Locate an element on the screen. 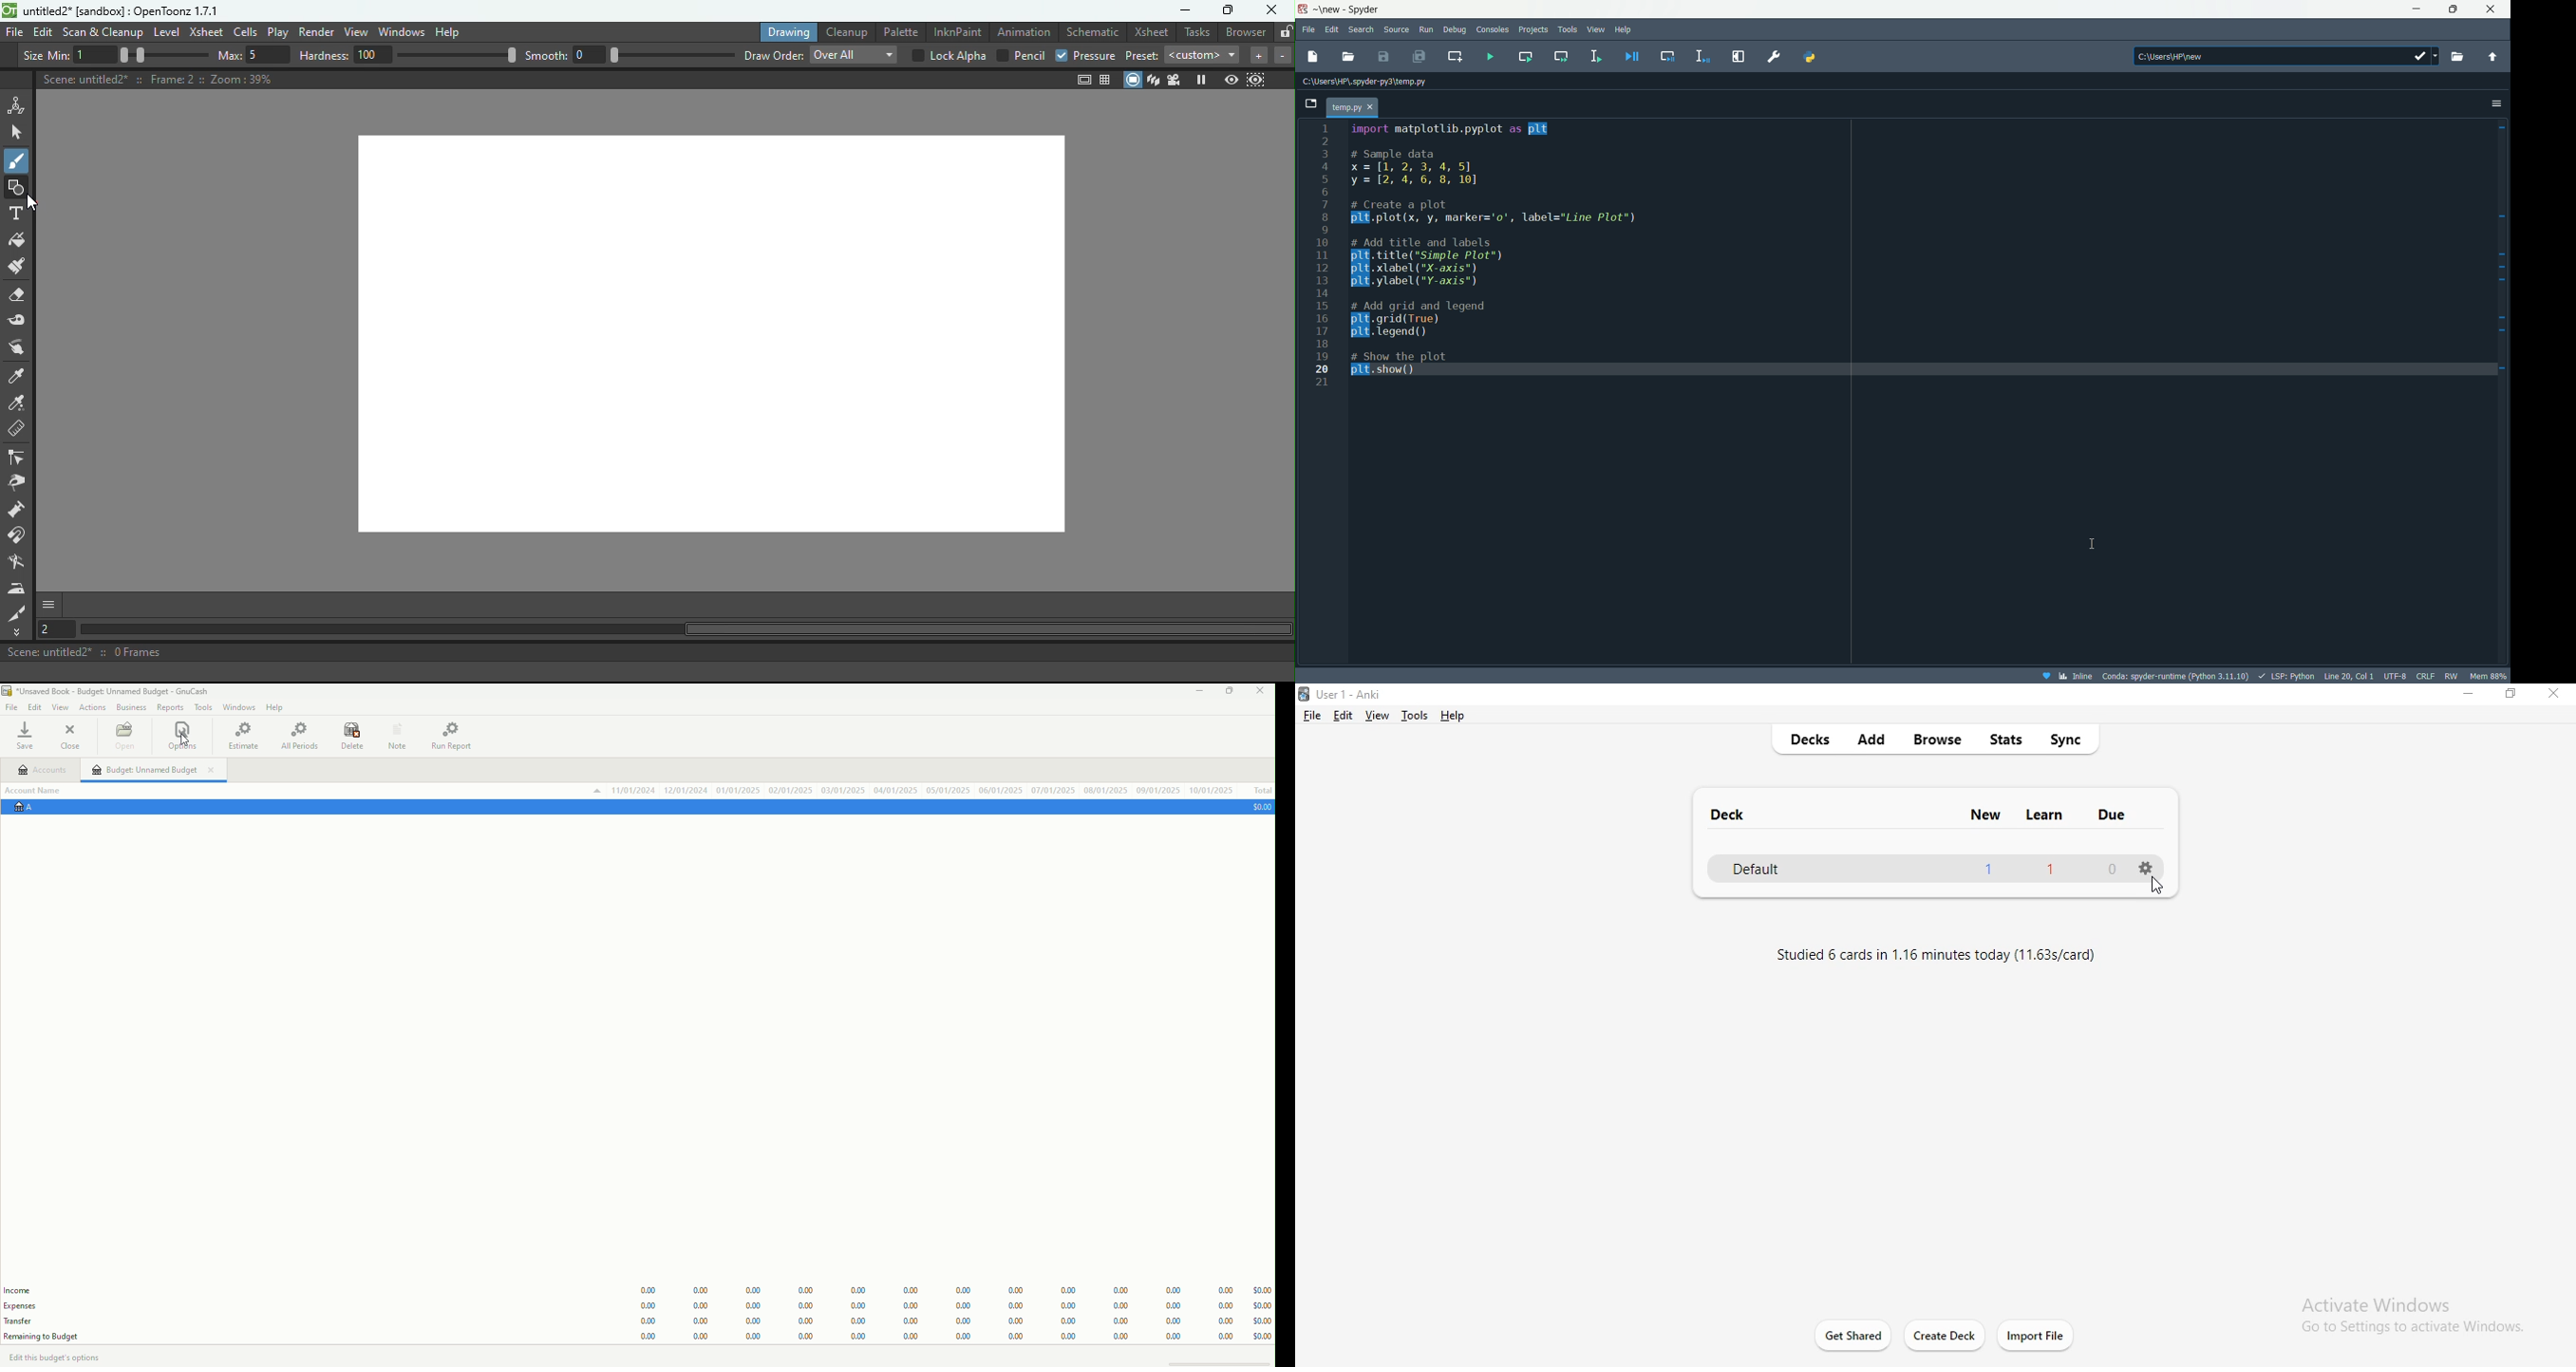  help is located at coordinates (1624, 28).